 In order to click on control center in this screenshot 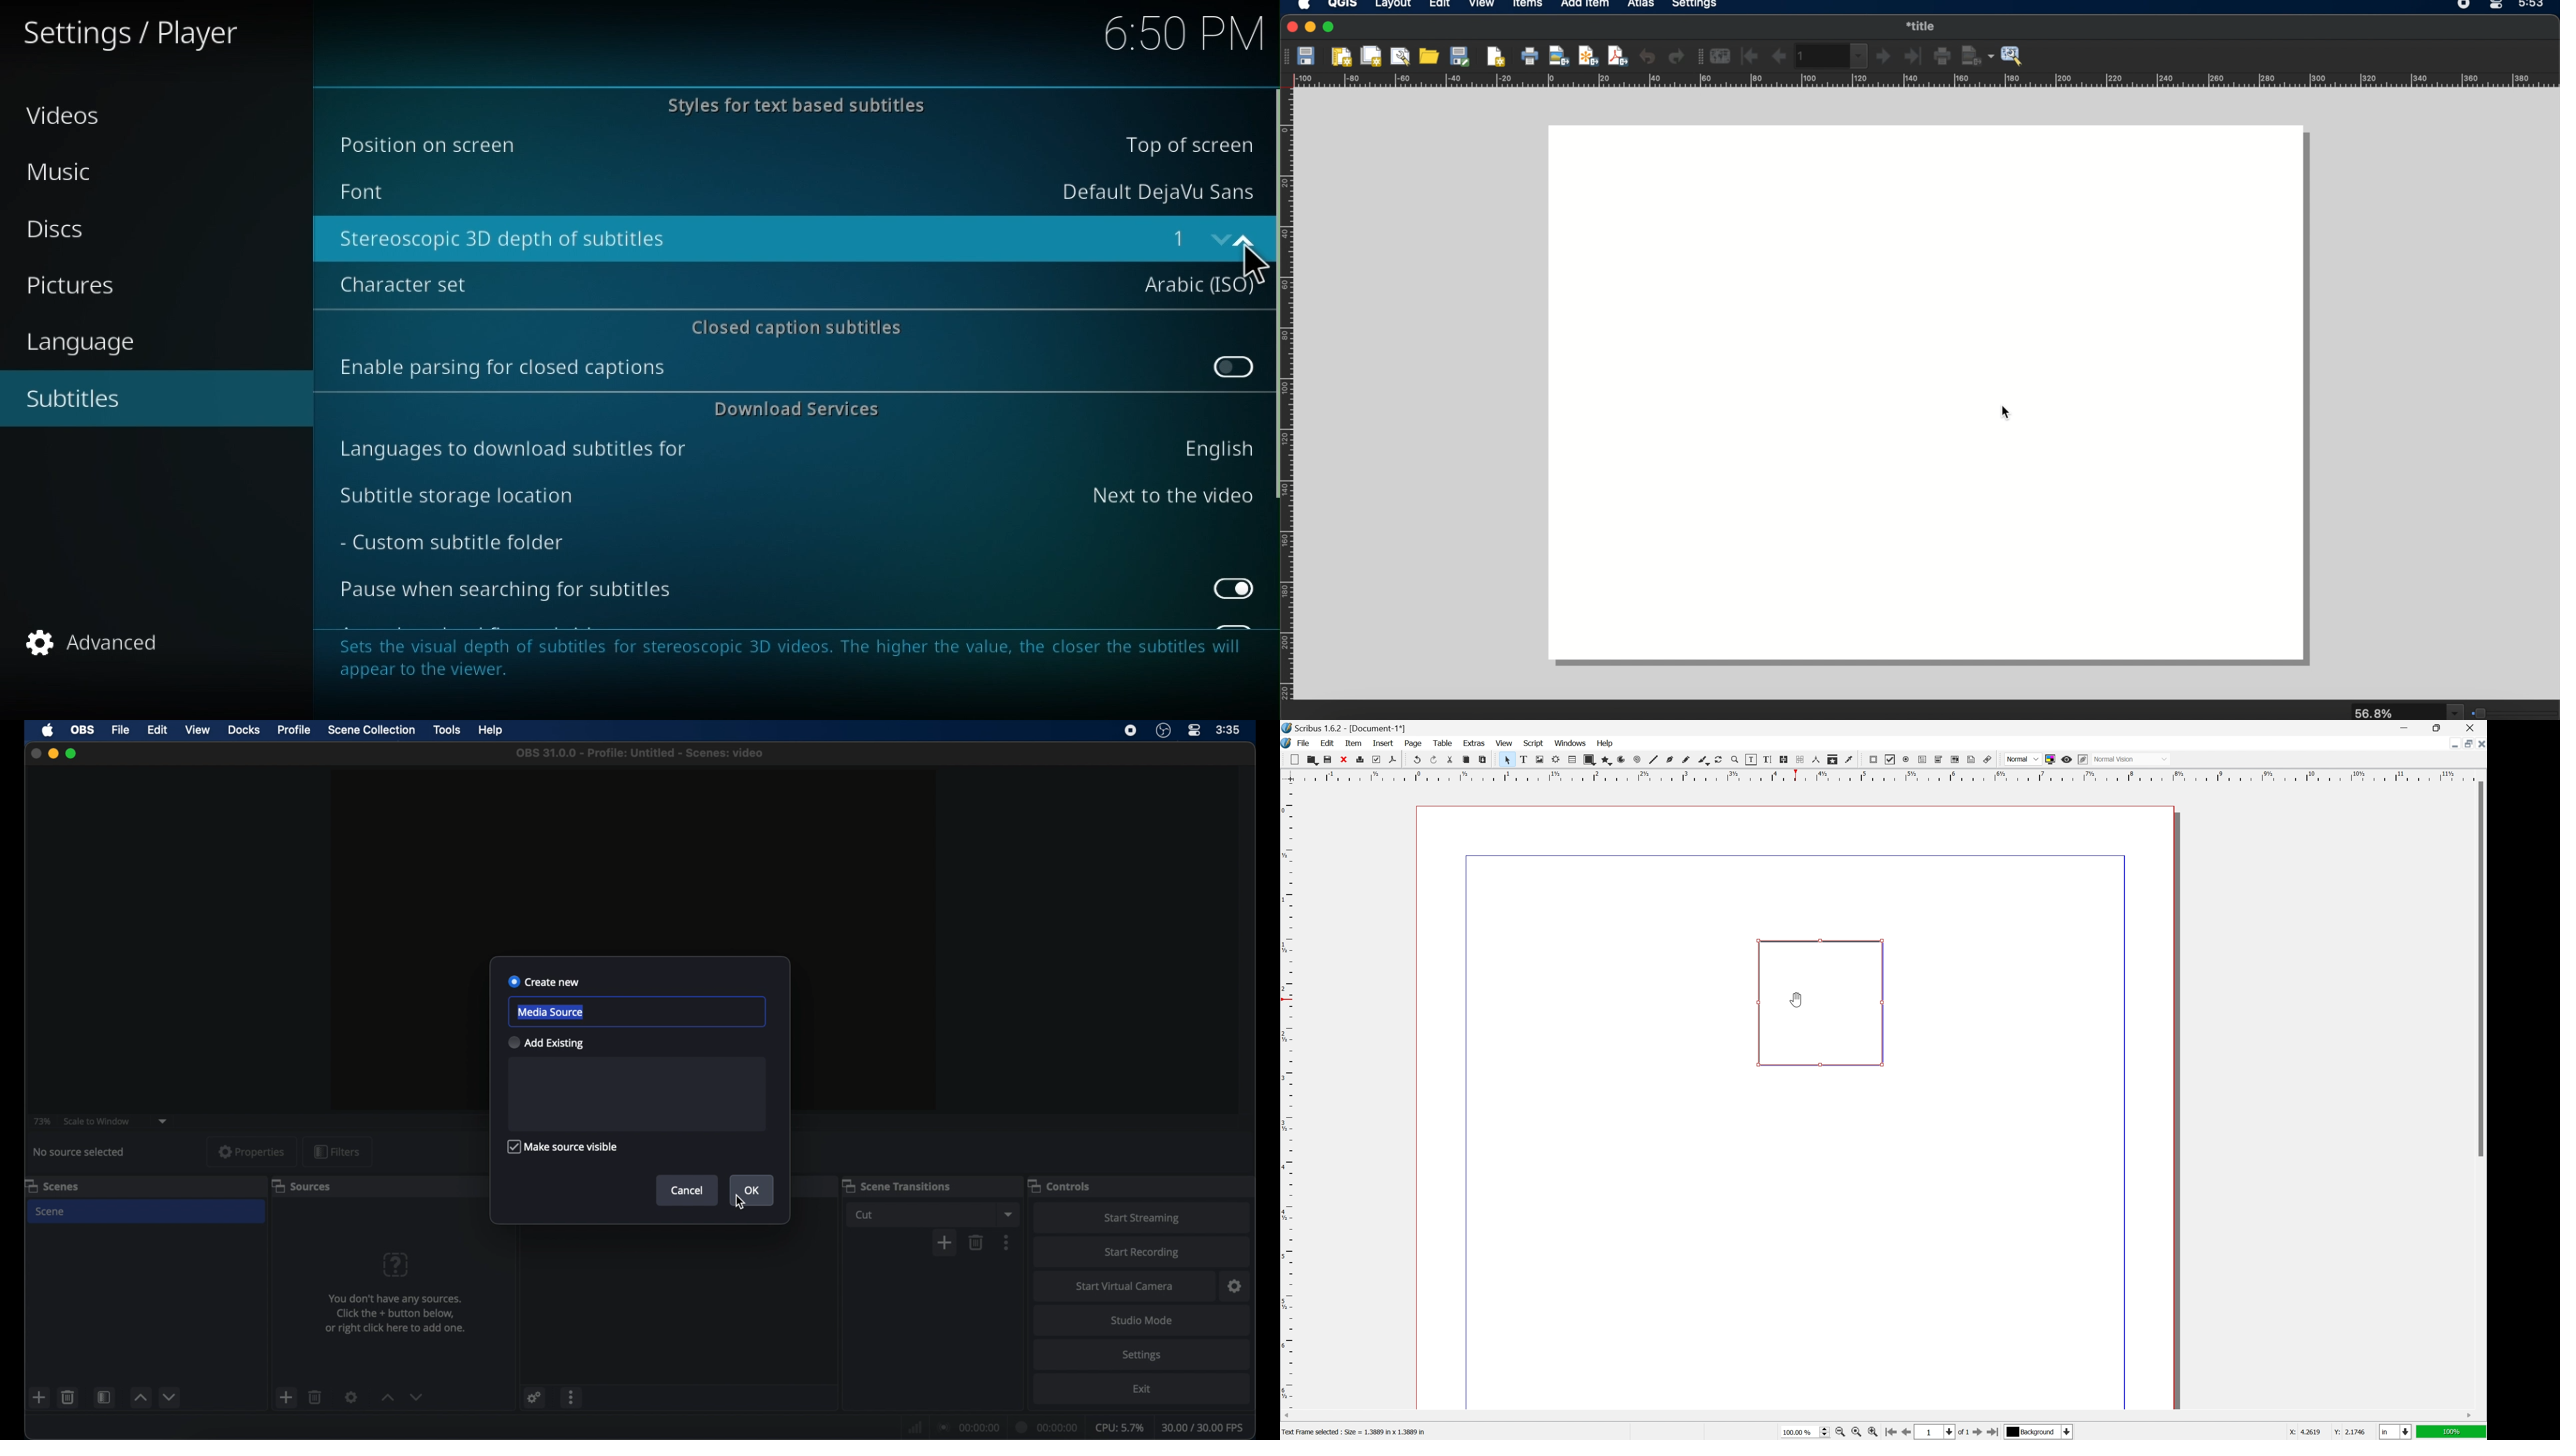, I will do `click(2495, 7)`.